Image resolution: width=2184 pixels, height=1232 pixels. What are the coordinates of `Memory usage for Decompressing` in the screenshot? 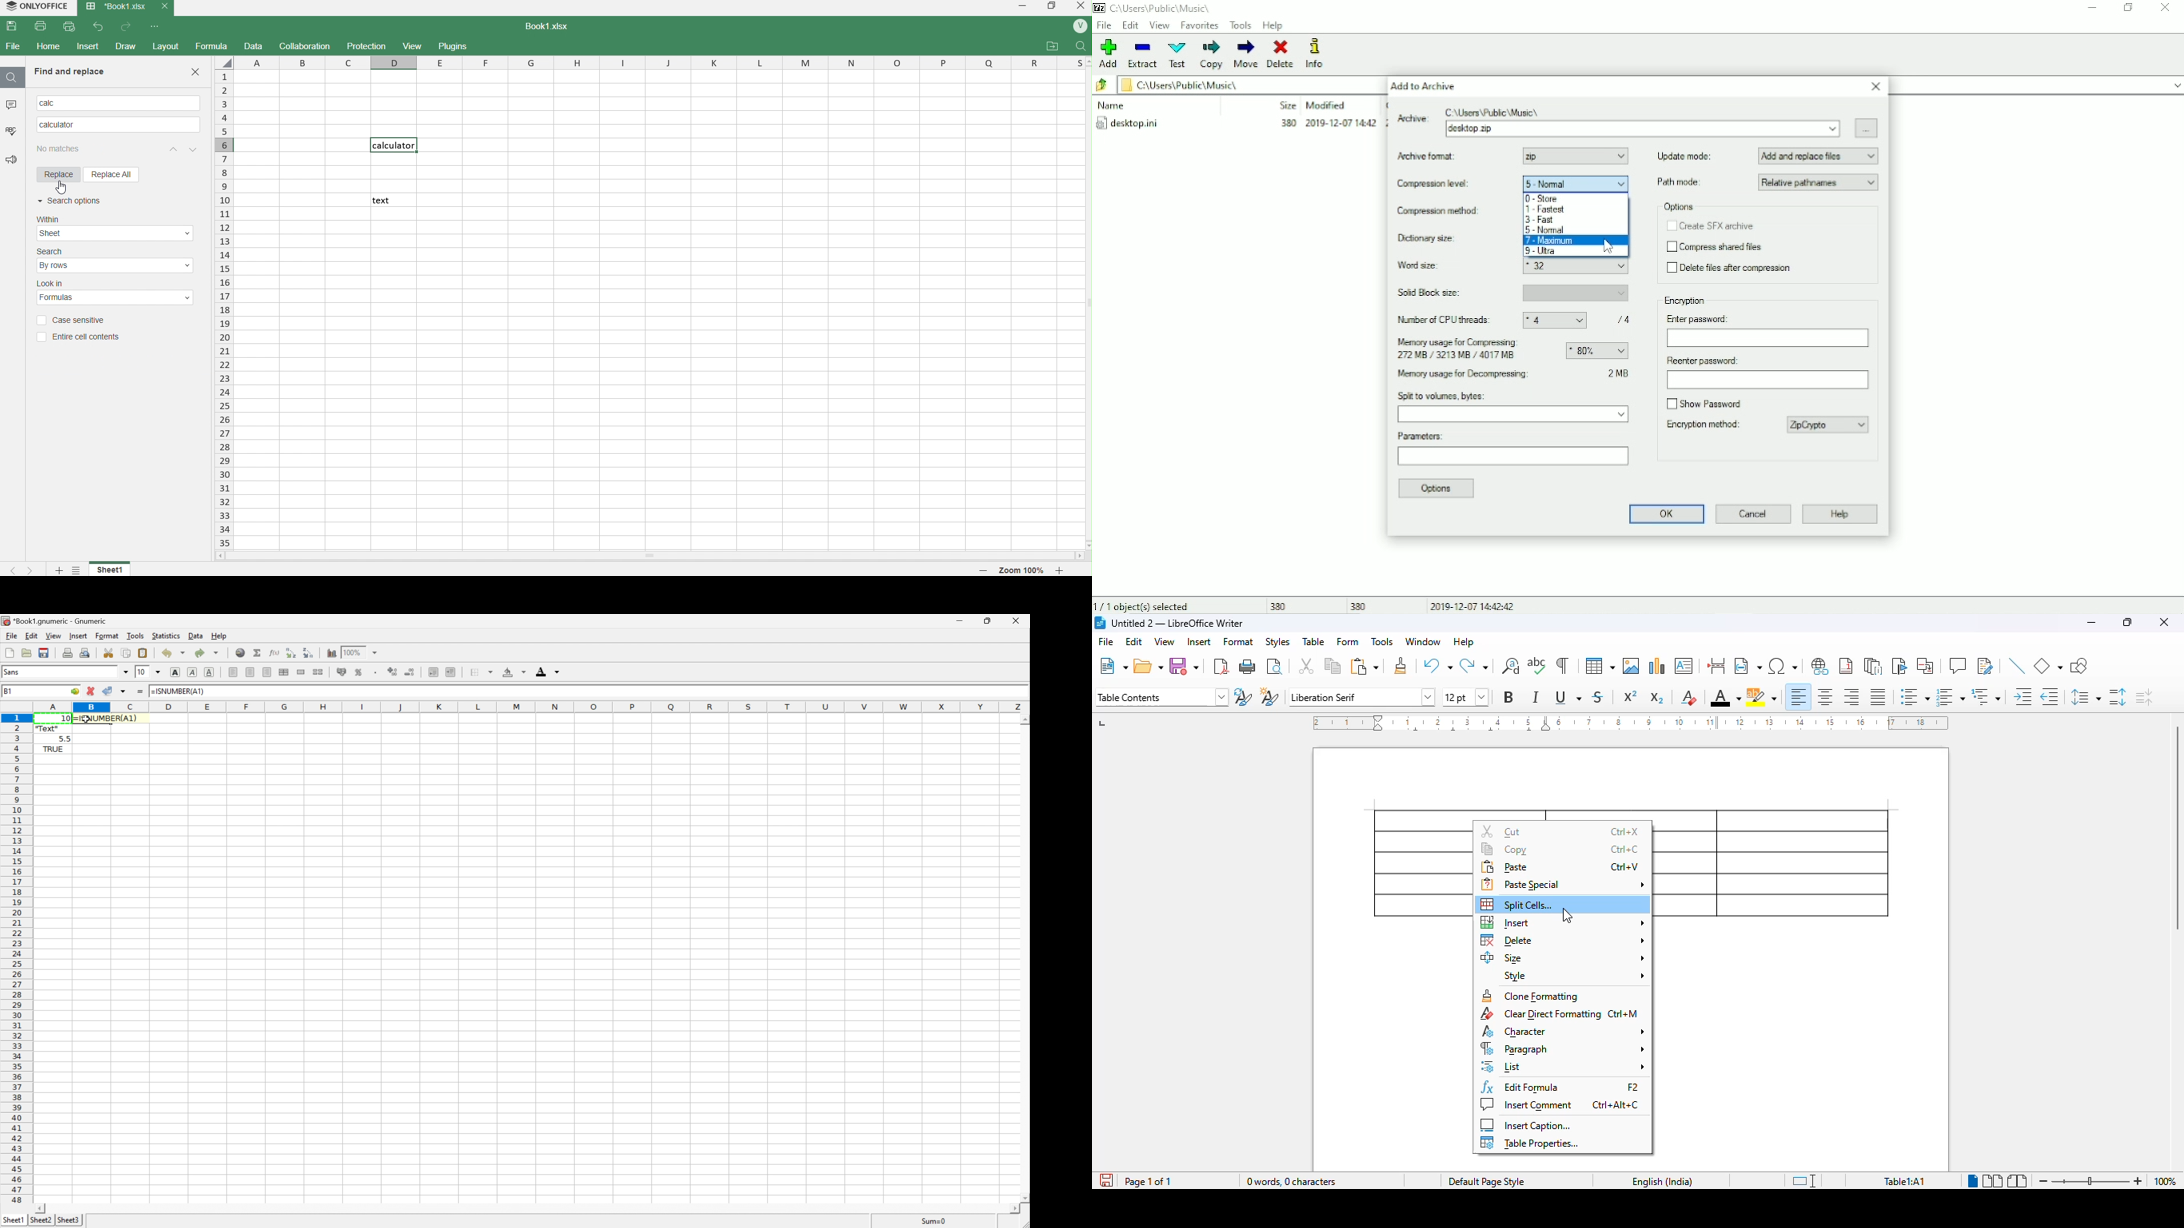 It's located at (1513, 376).